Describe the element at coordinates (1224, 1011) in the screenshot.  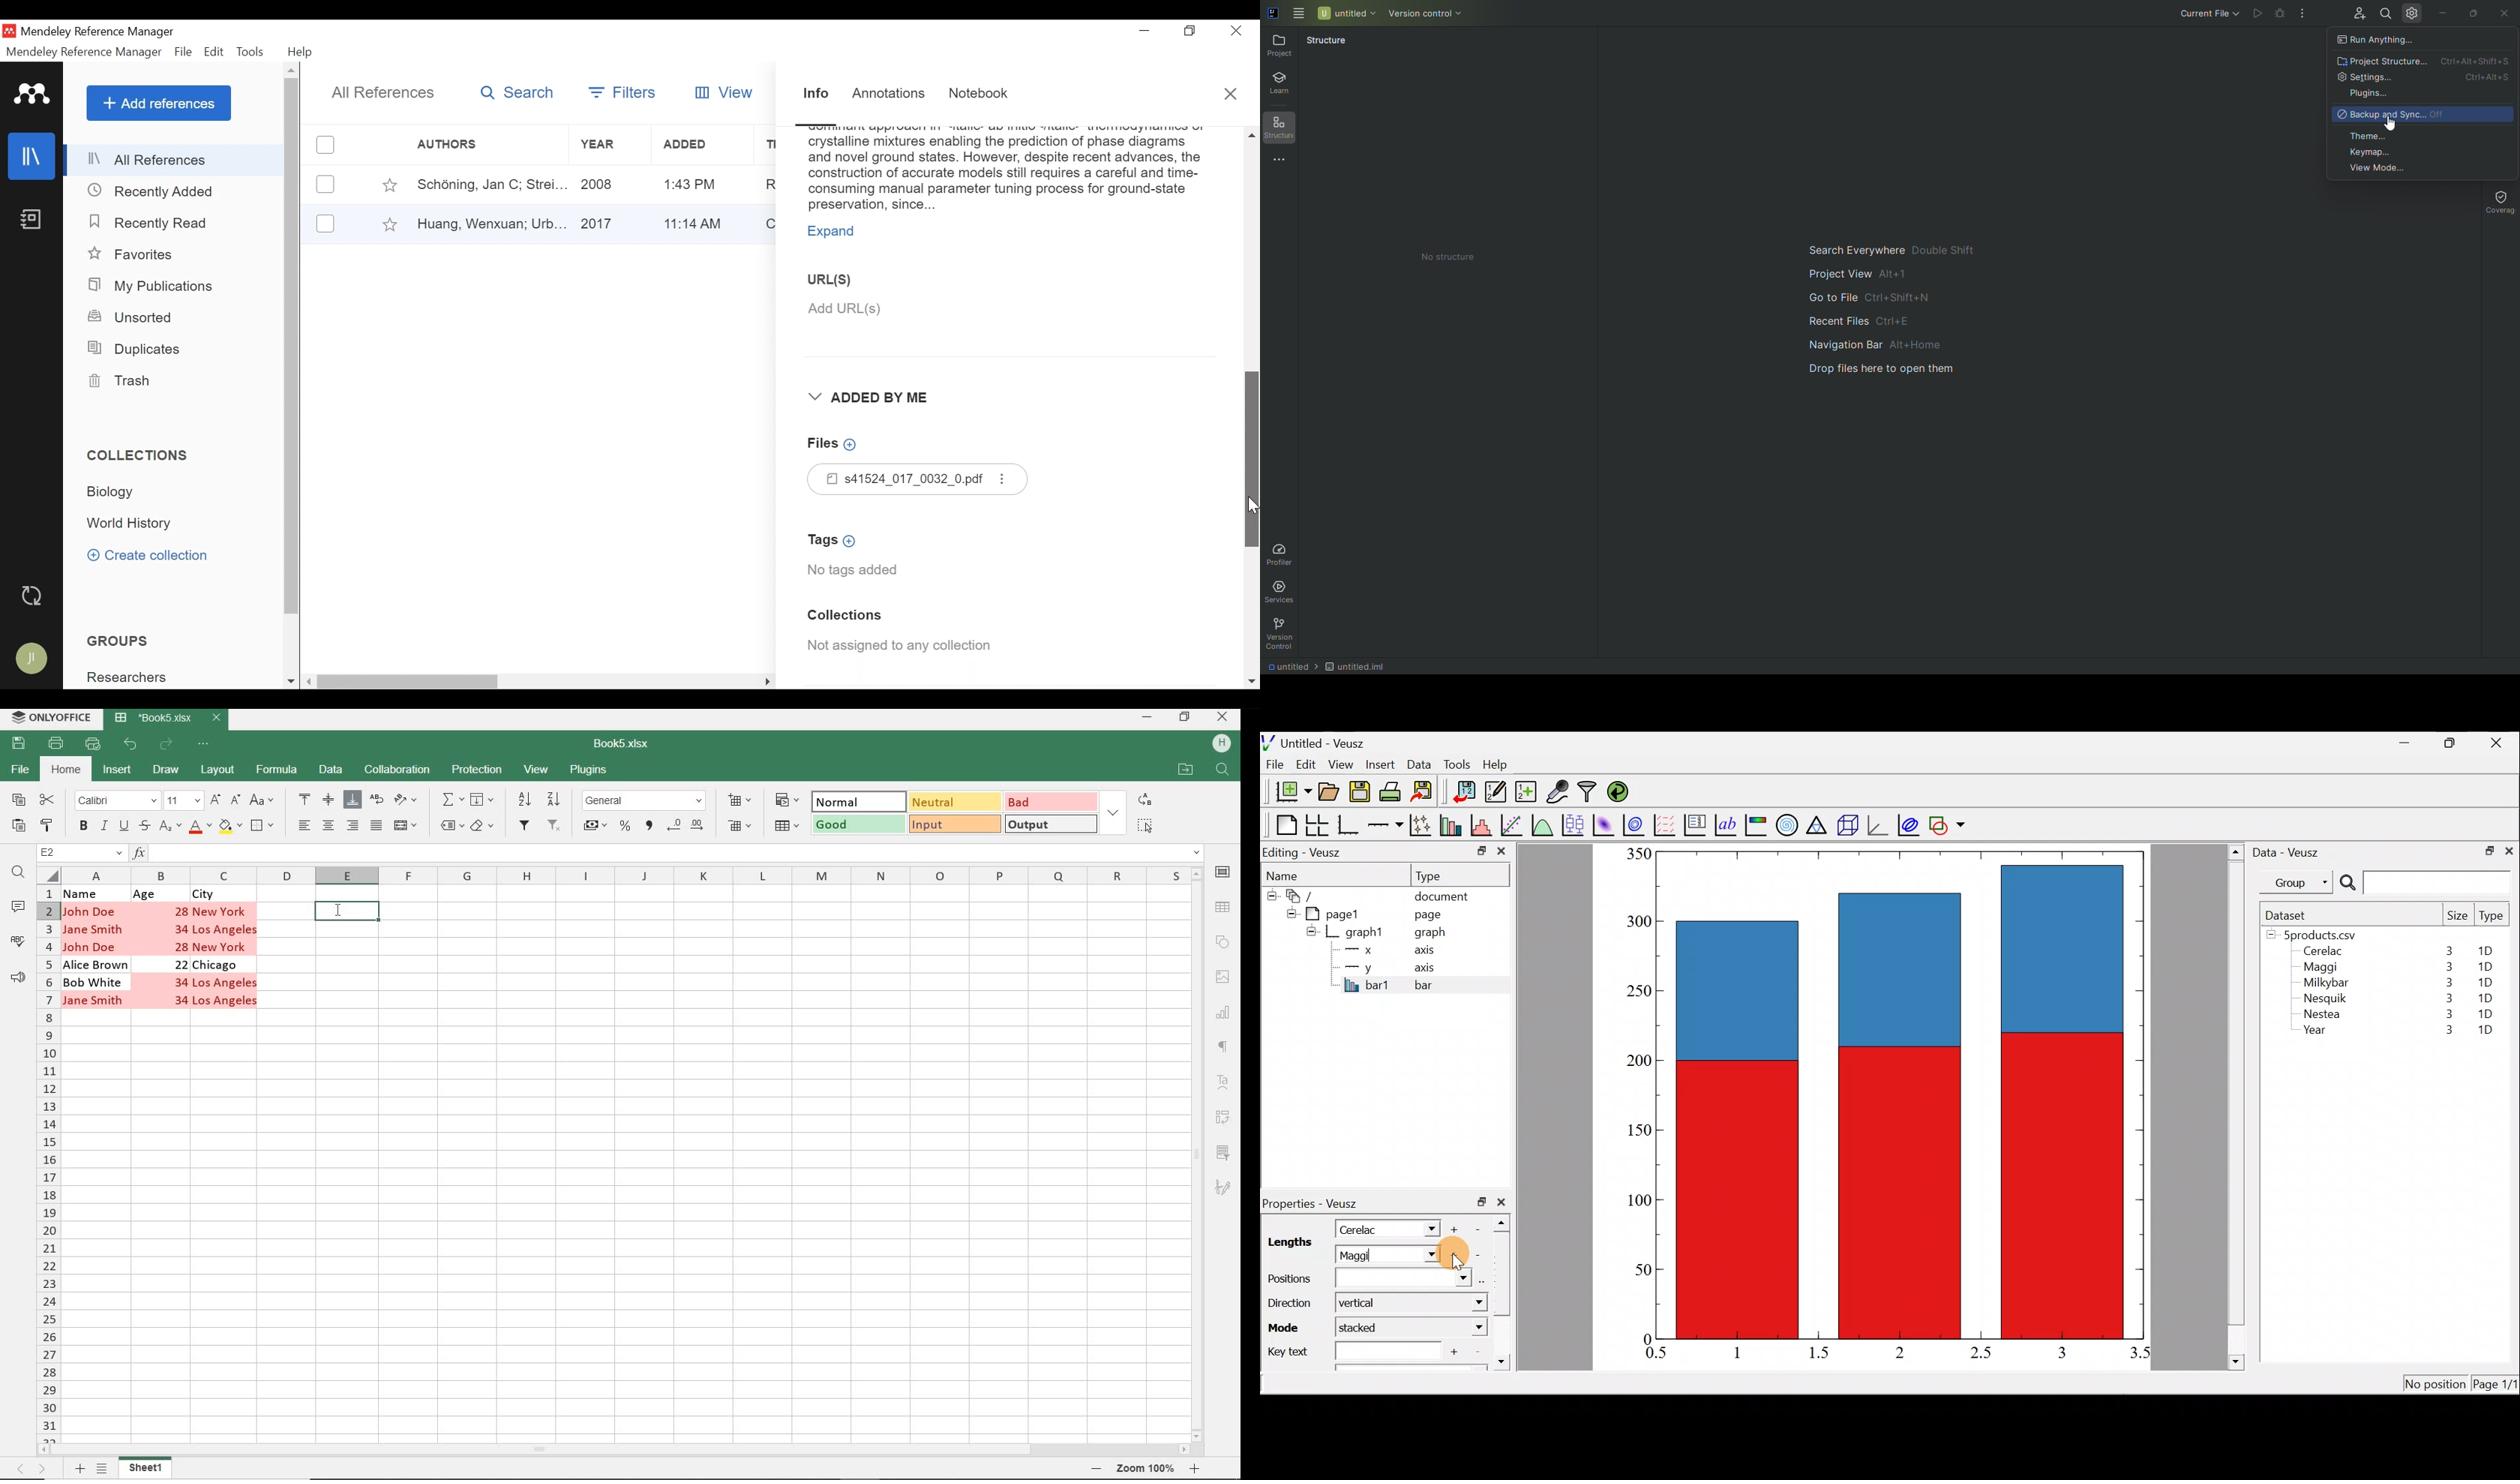
I see `CHART` at that location.